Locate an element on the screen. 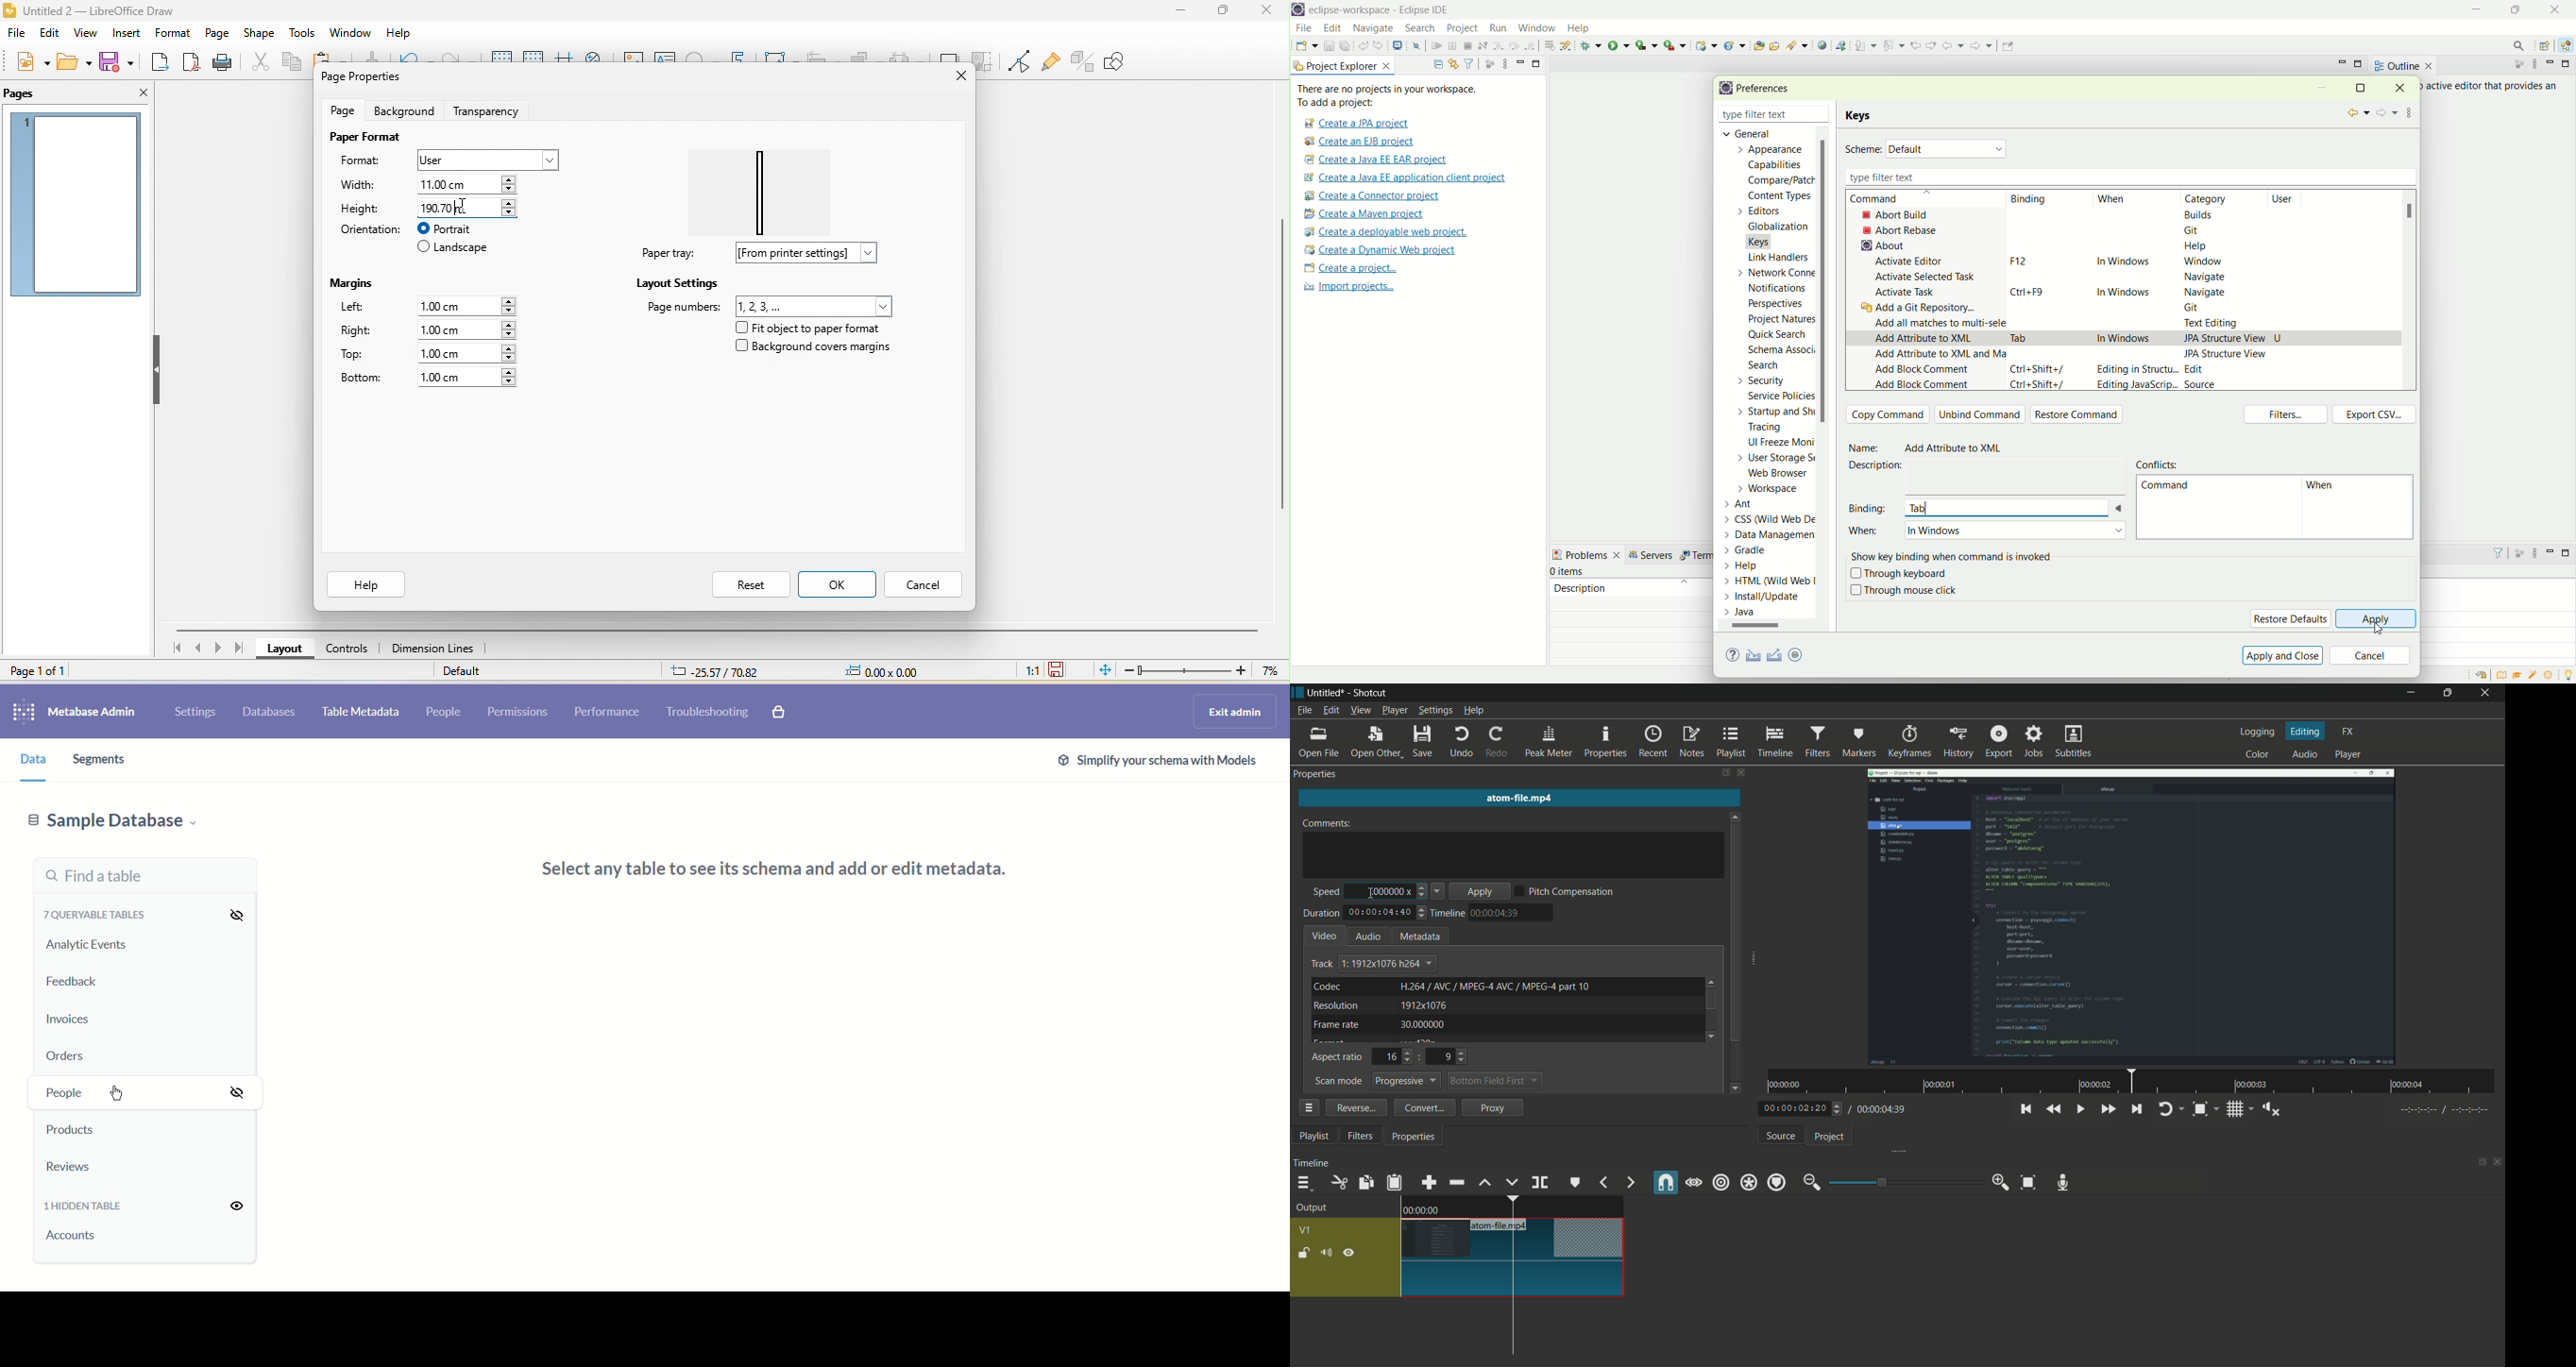  track is located at coordinates (1322, 964).